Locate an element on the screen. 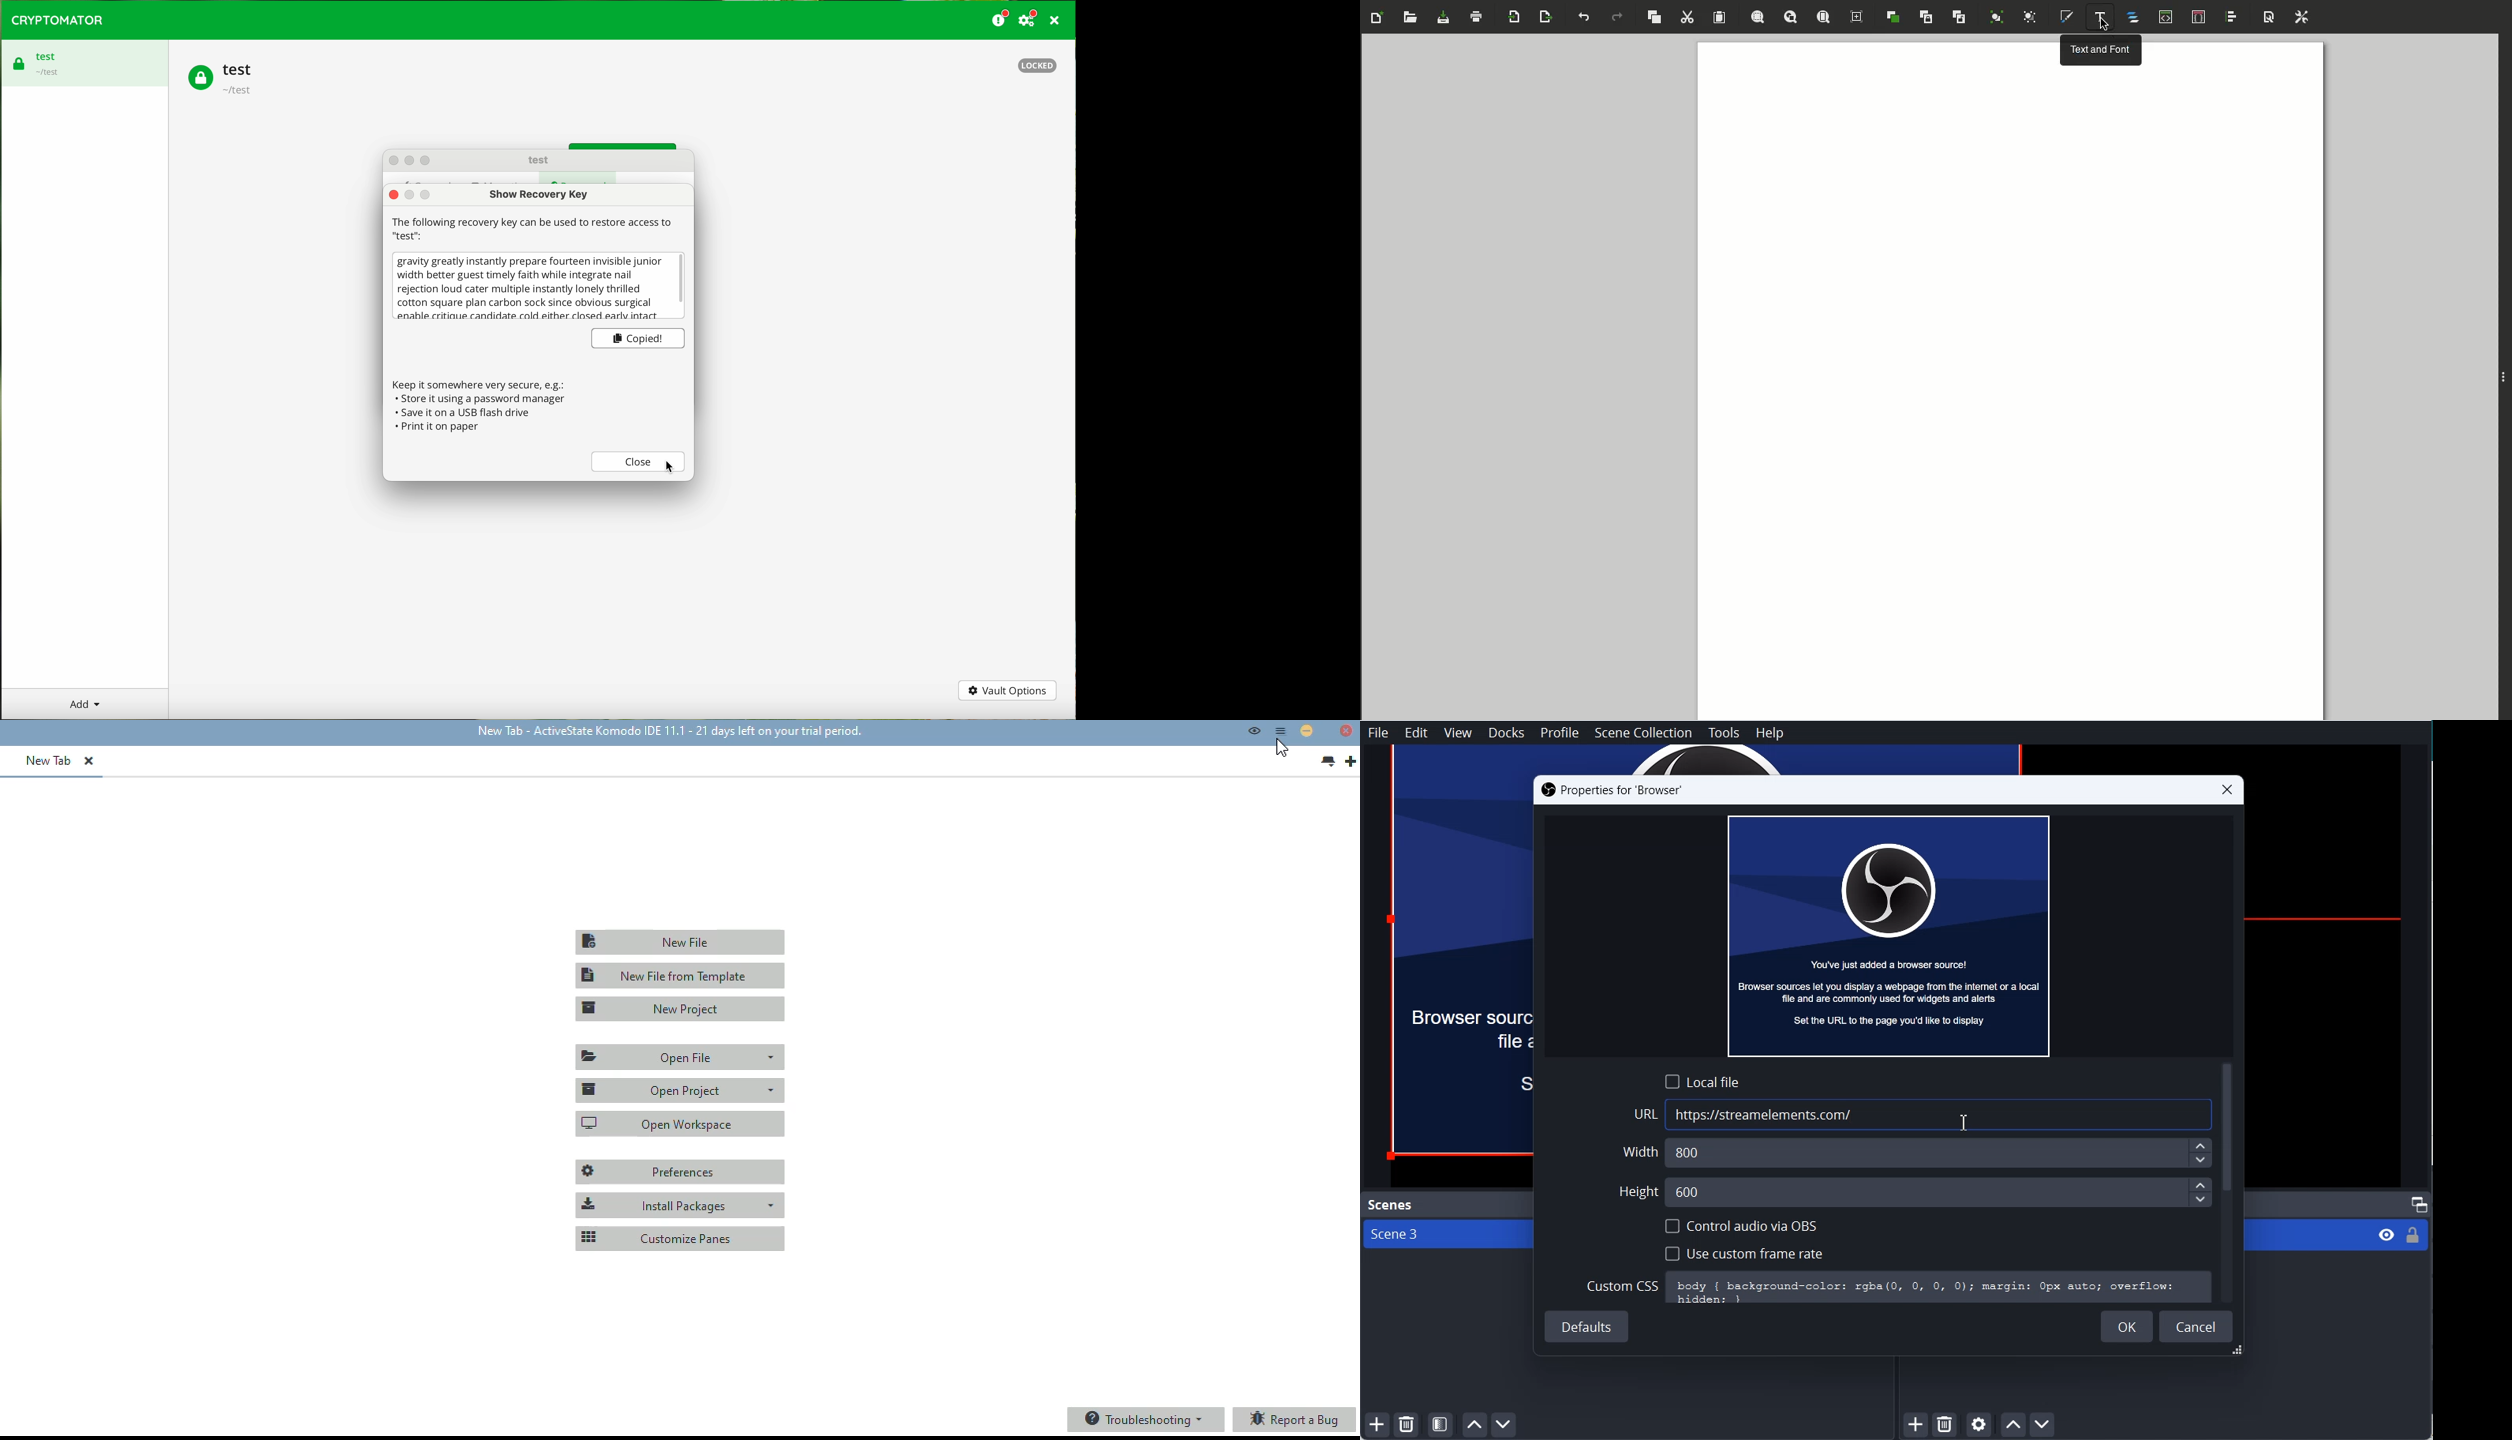 This screenshot has width=2520, height=1456. Profile is located at coordinates (1561, 733).